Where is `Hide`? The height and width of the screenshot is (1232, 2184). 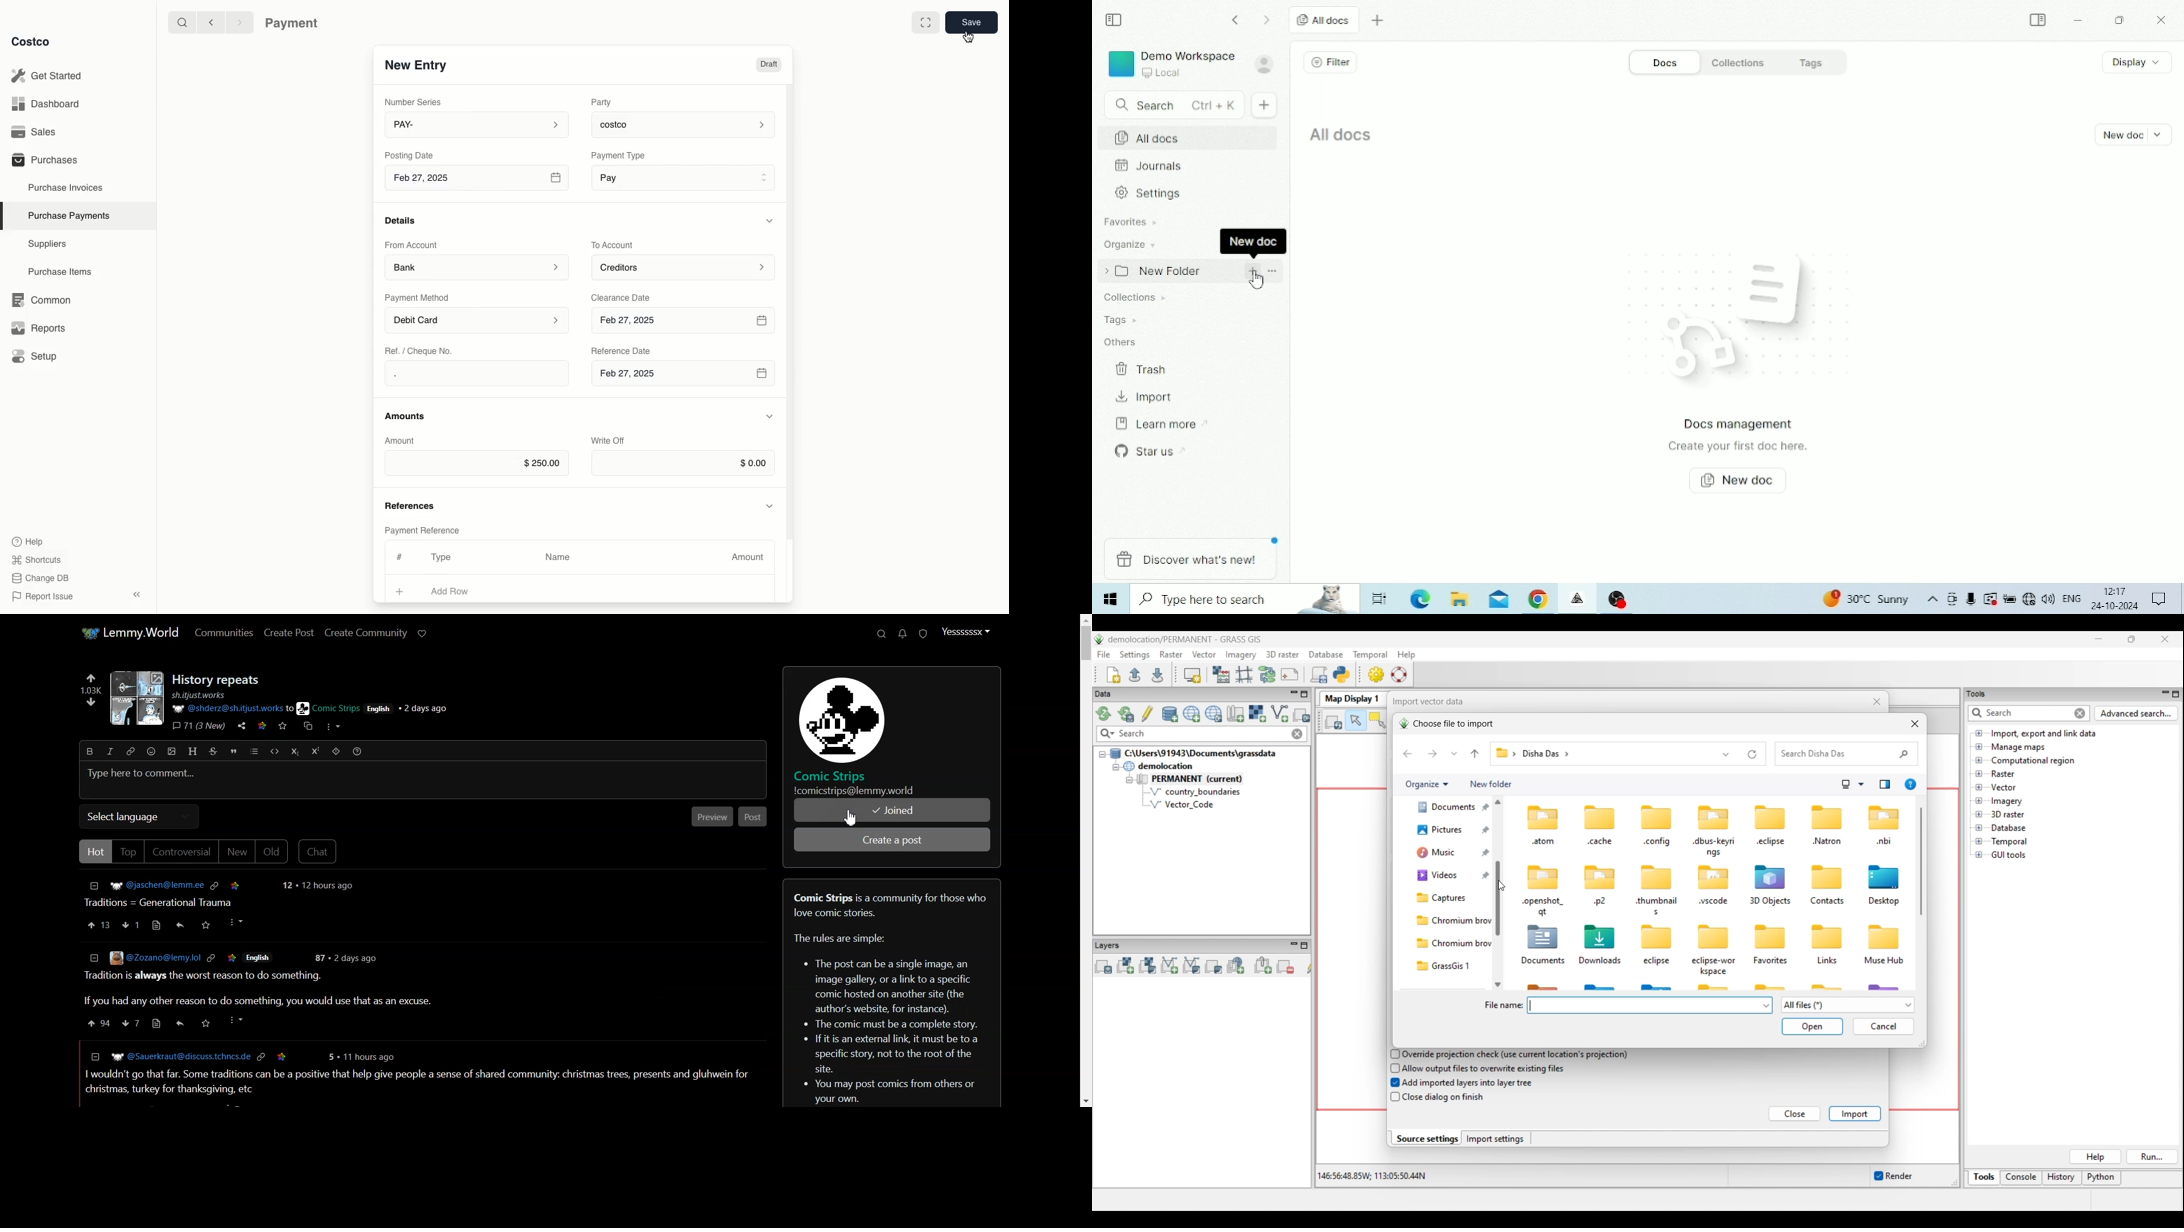 Hide is located at coordinates (772, 220).